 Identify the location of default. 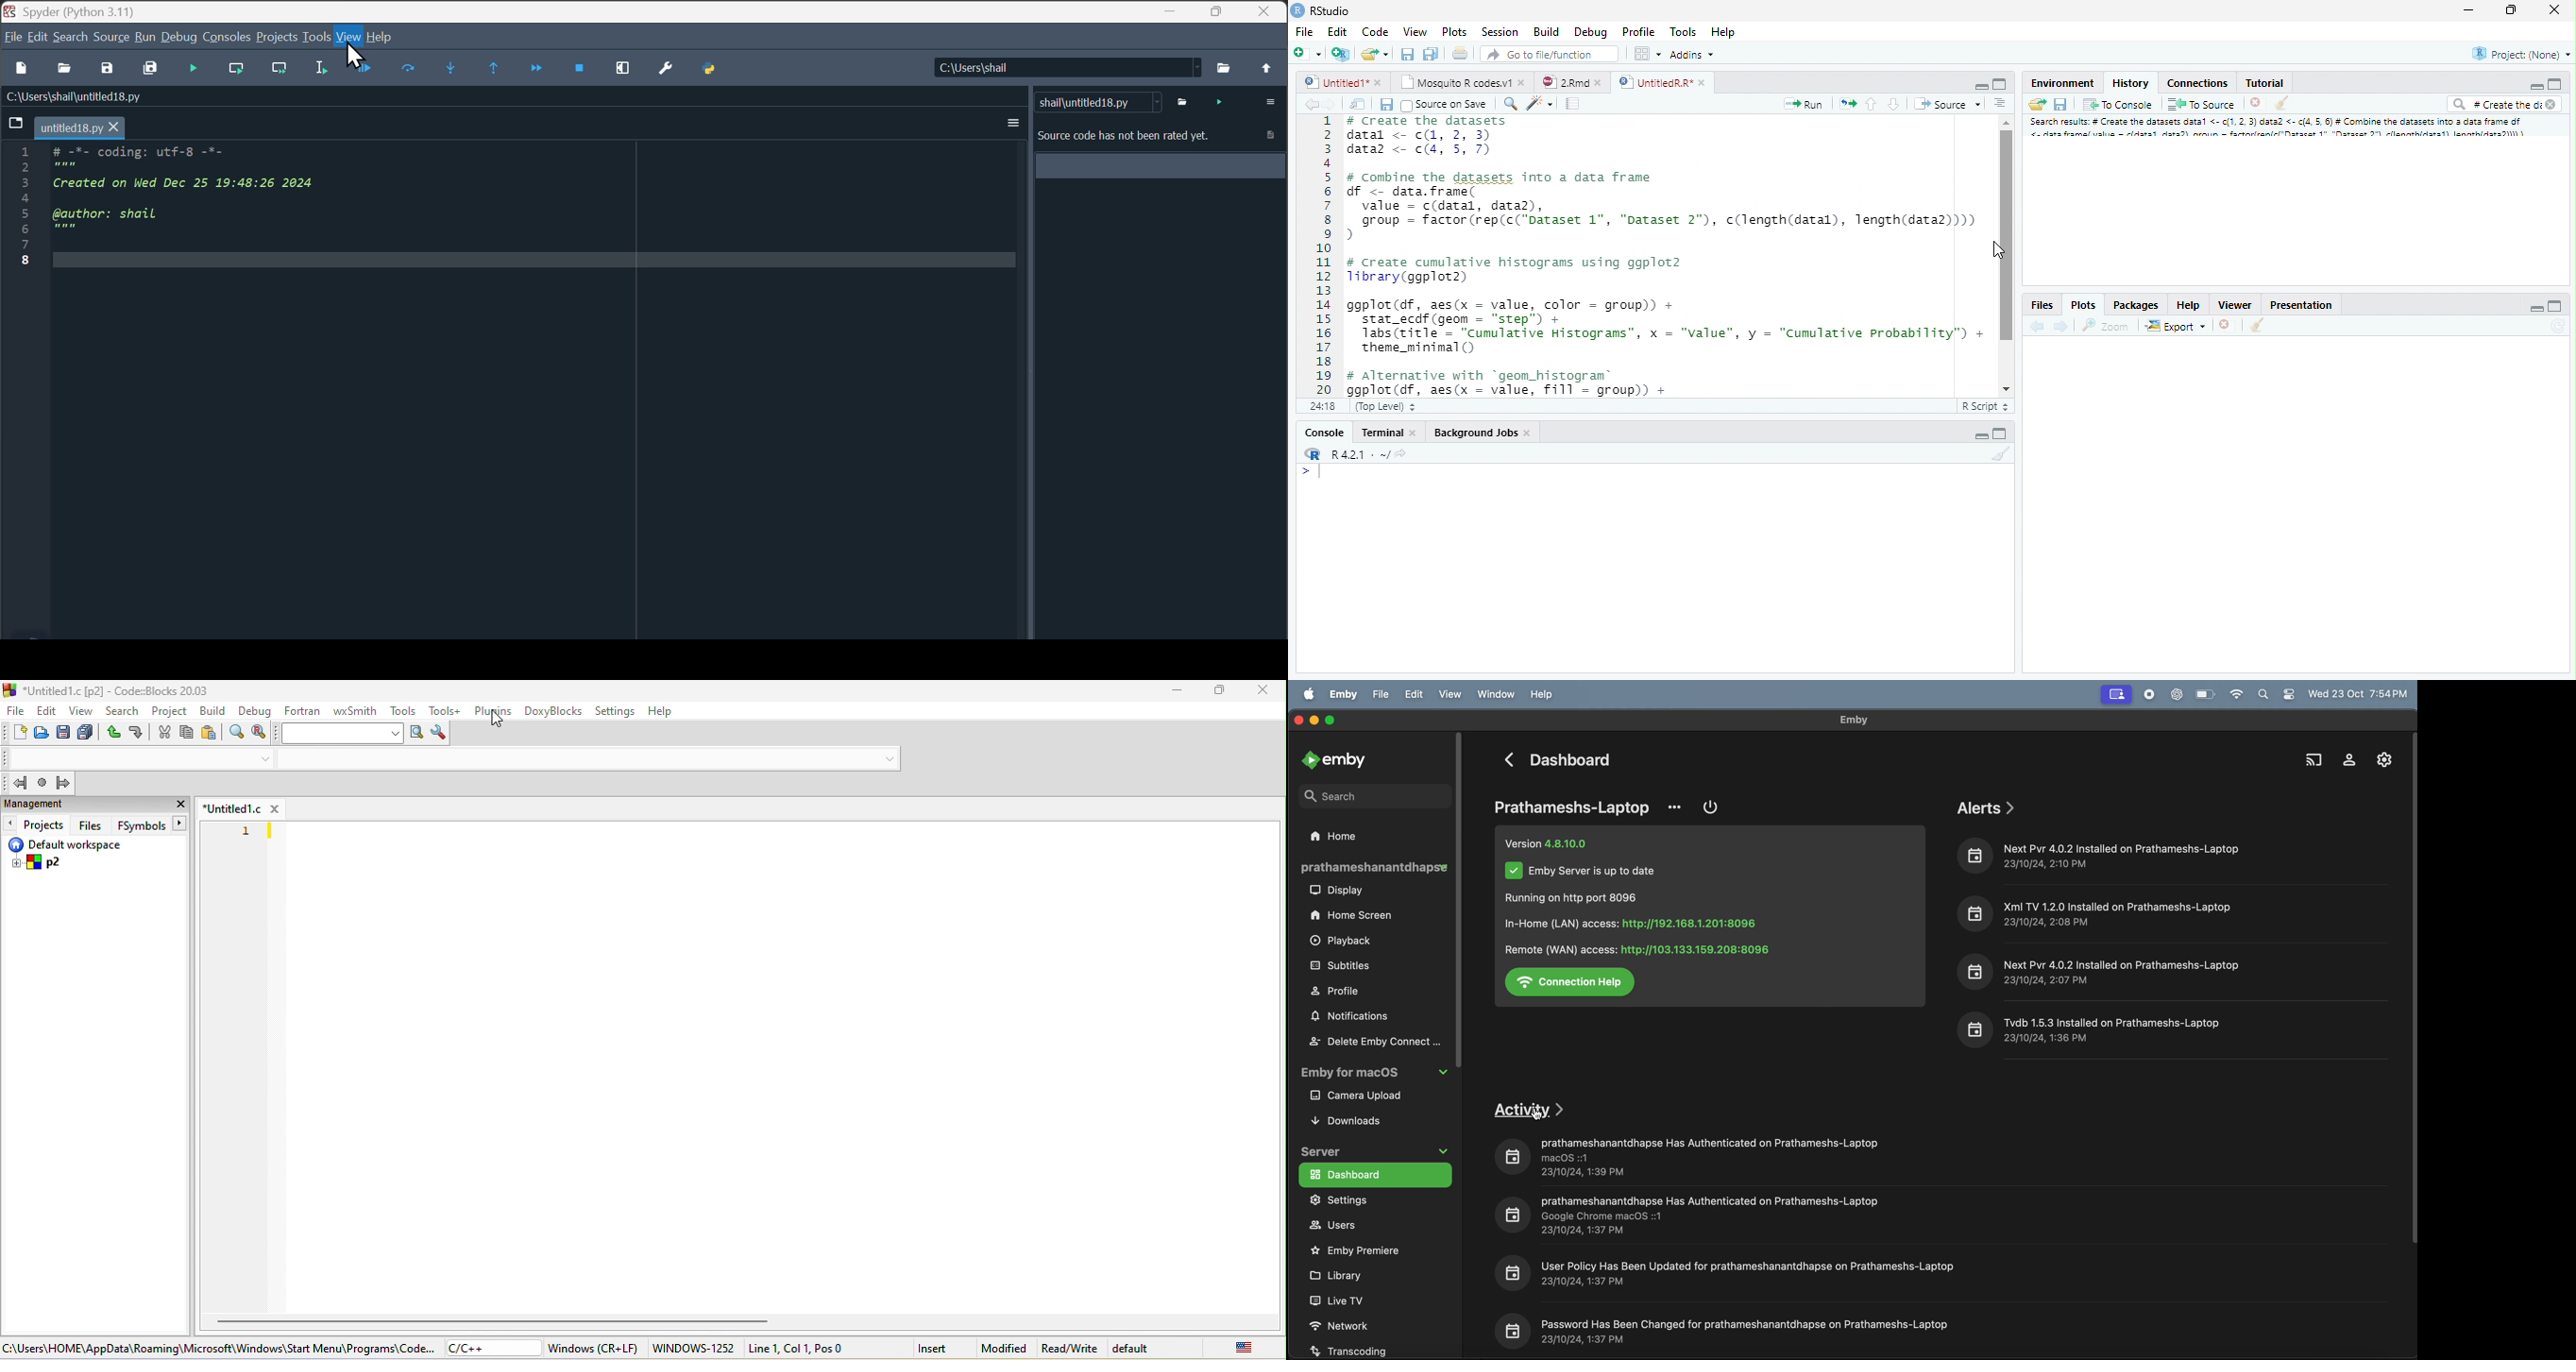
(1164, 1349).